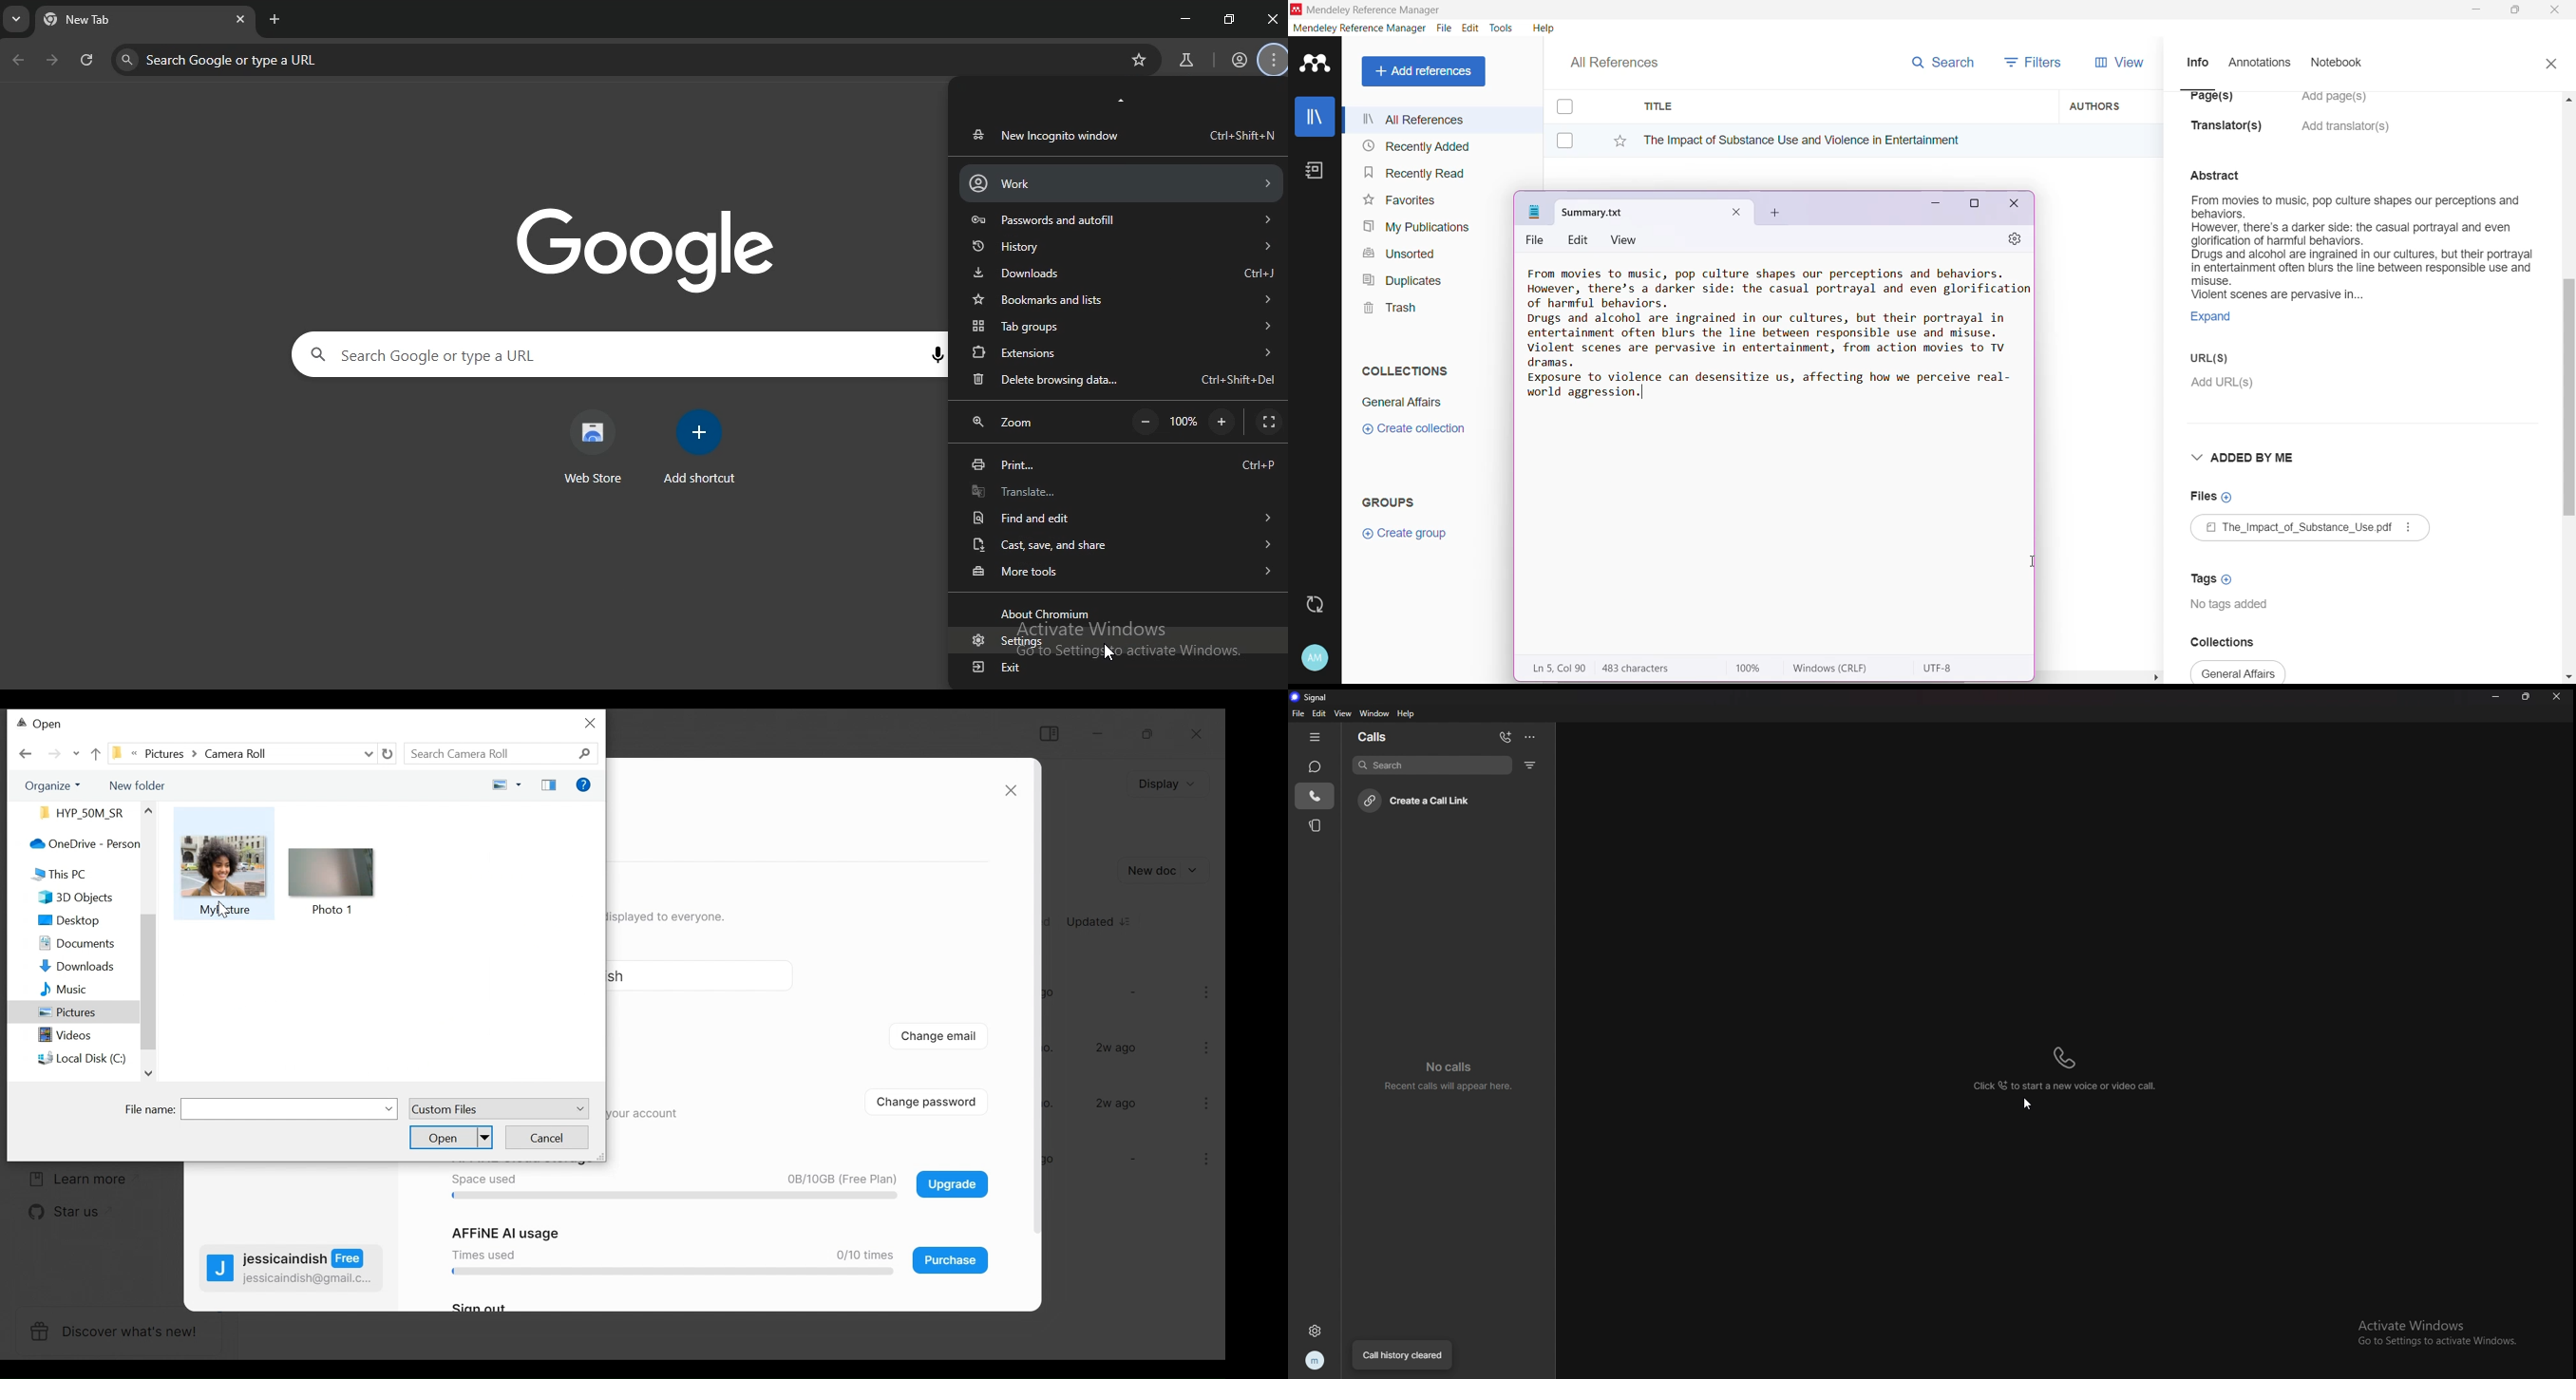  I want to click on Go back, so click(26, 754).